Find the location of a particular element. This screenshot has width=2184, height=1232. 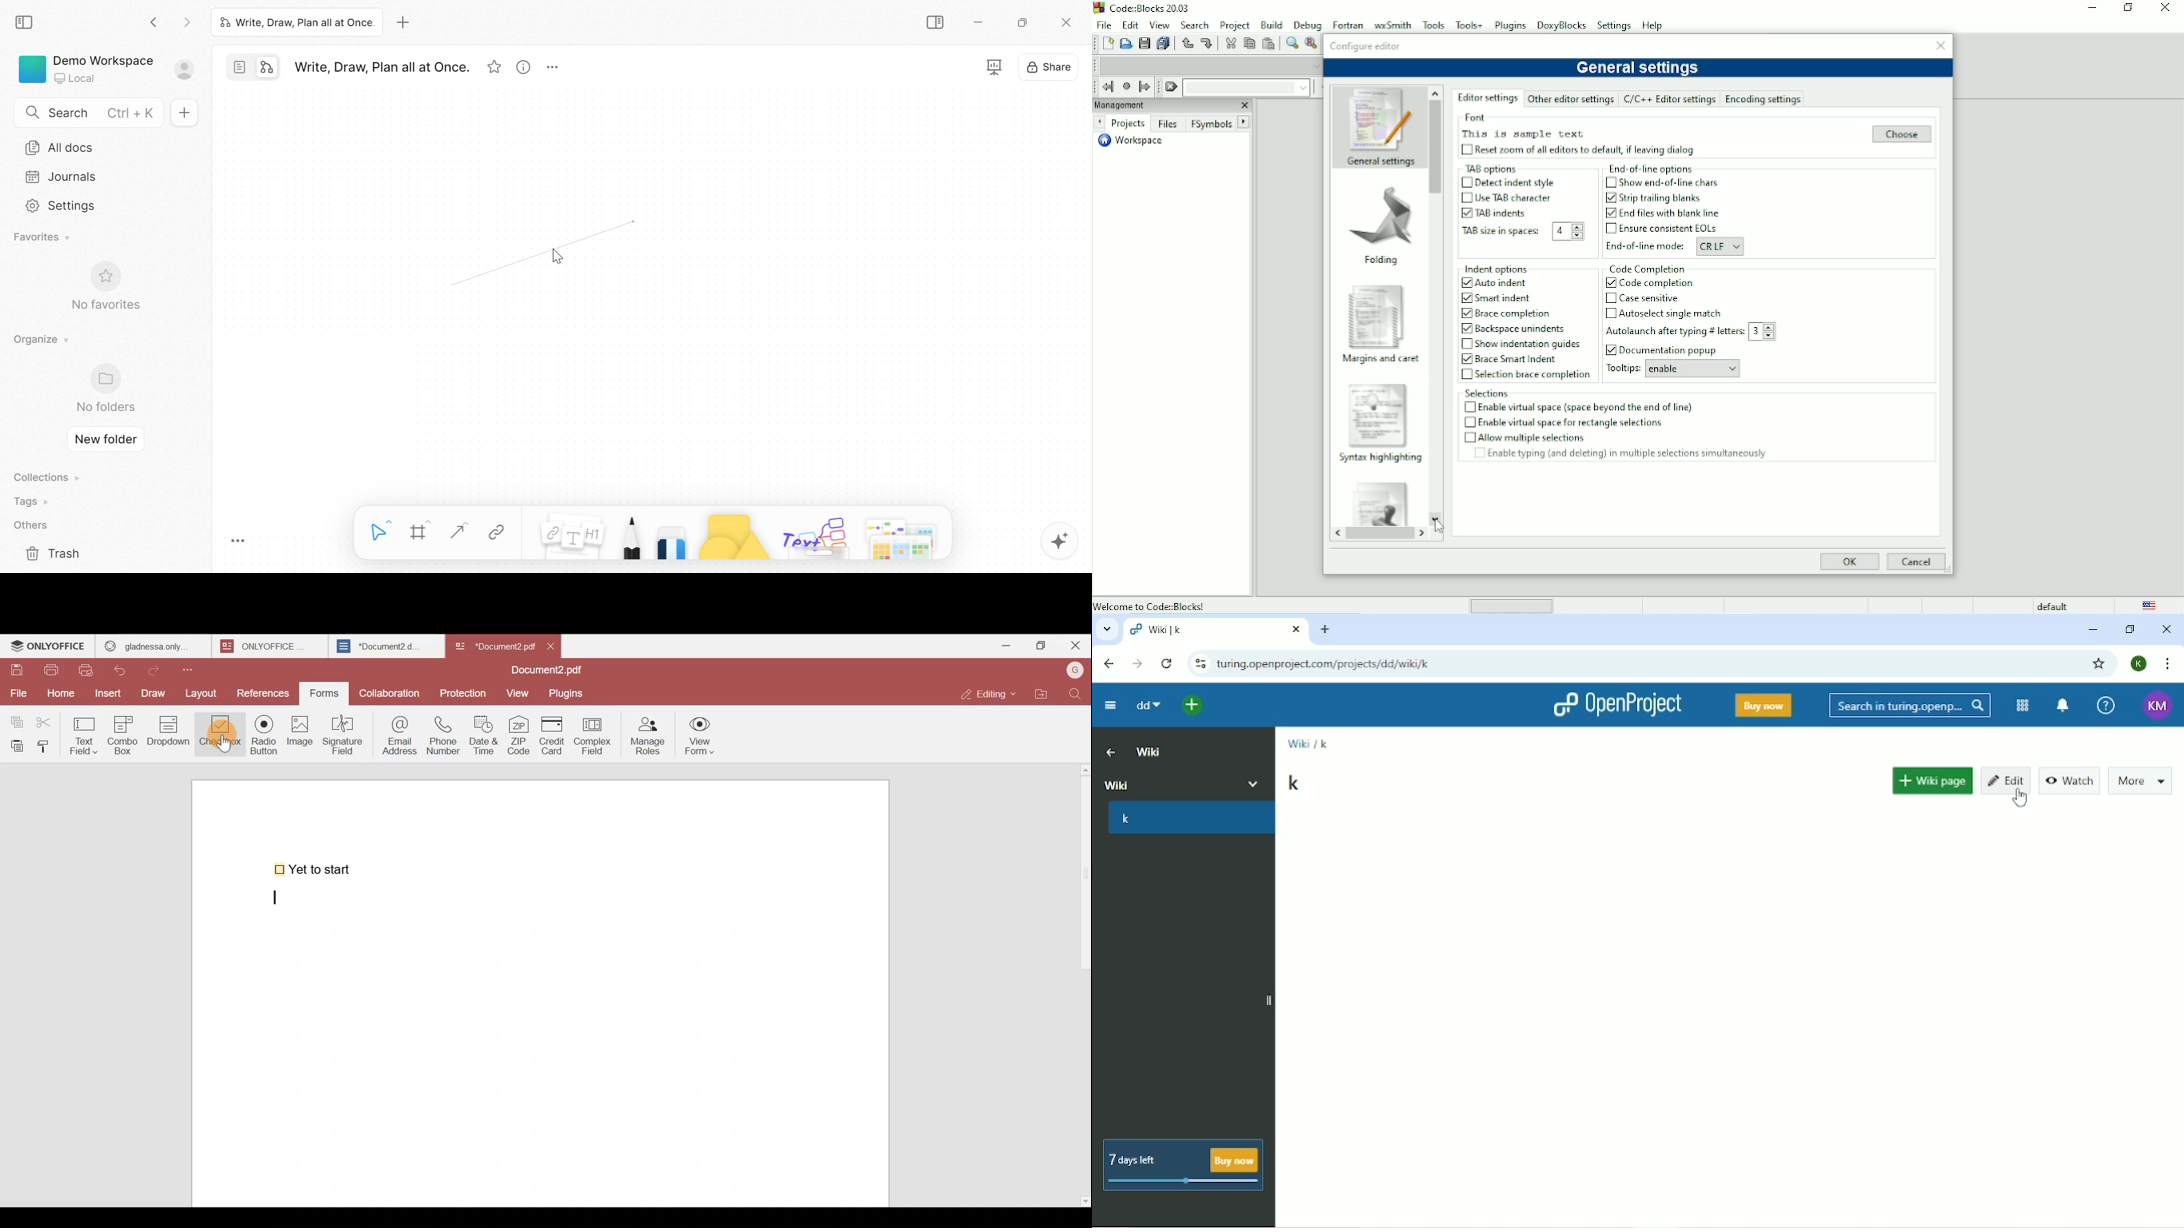

Date & time is located at coordinates (487, 735).